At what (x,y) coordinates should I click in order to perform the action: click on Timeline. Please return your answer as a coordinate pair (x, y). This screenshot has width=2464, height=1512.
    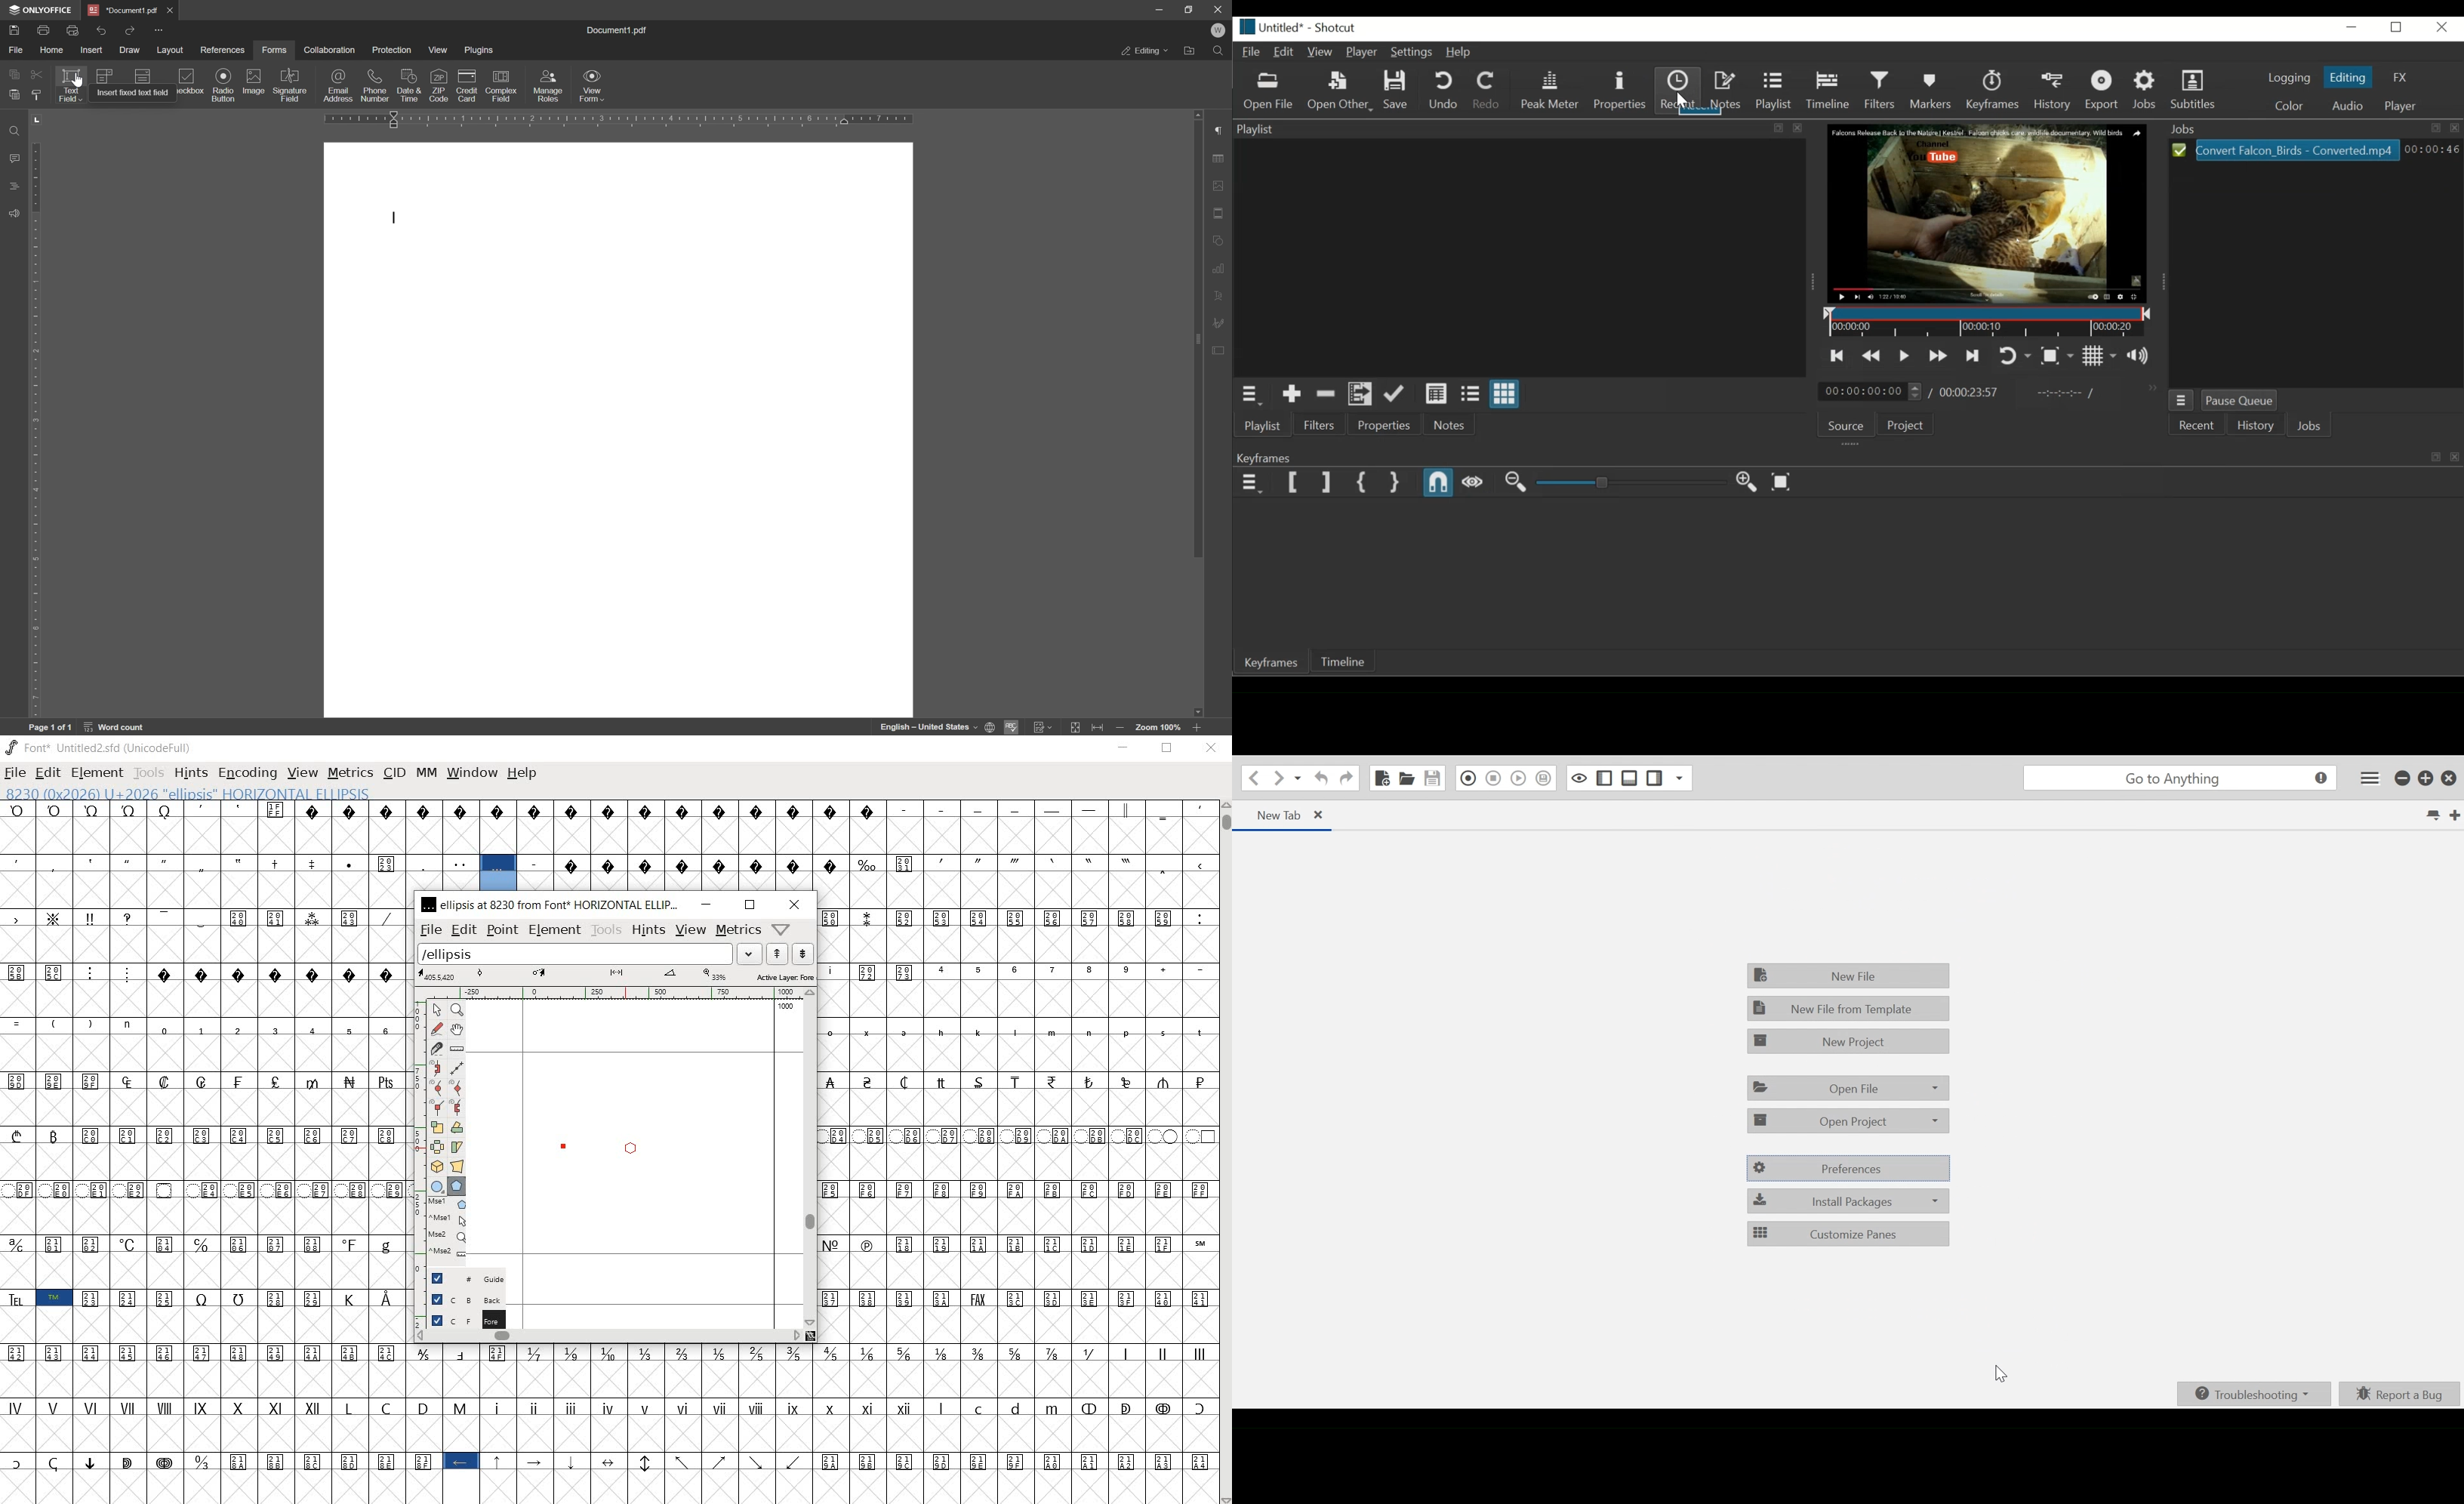
    Looking at the image, I should click on (1347, 662).